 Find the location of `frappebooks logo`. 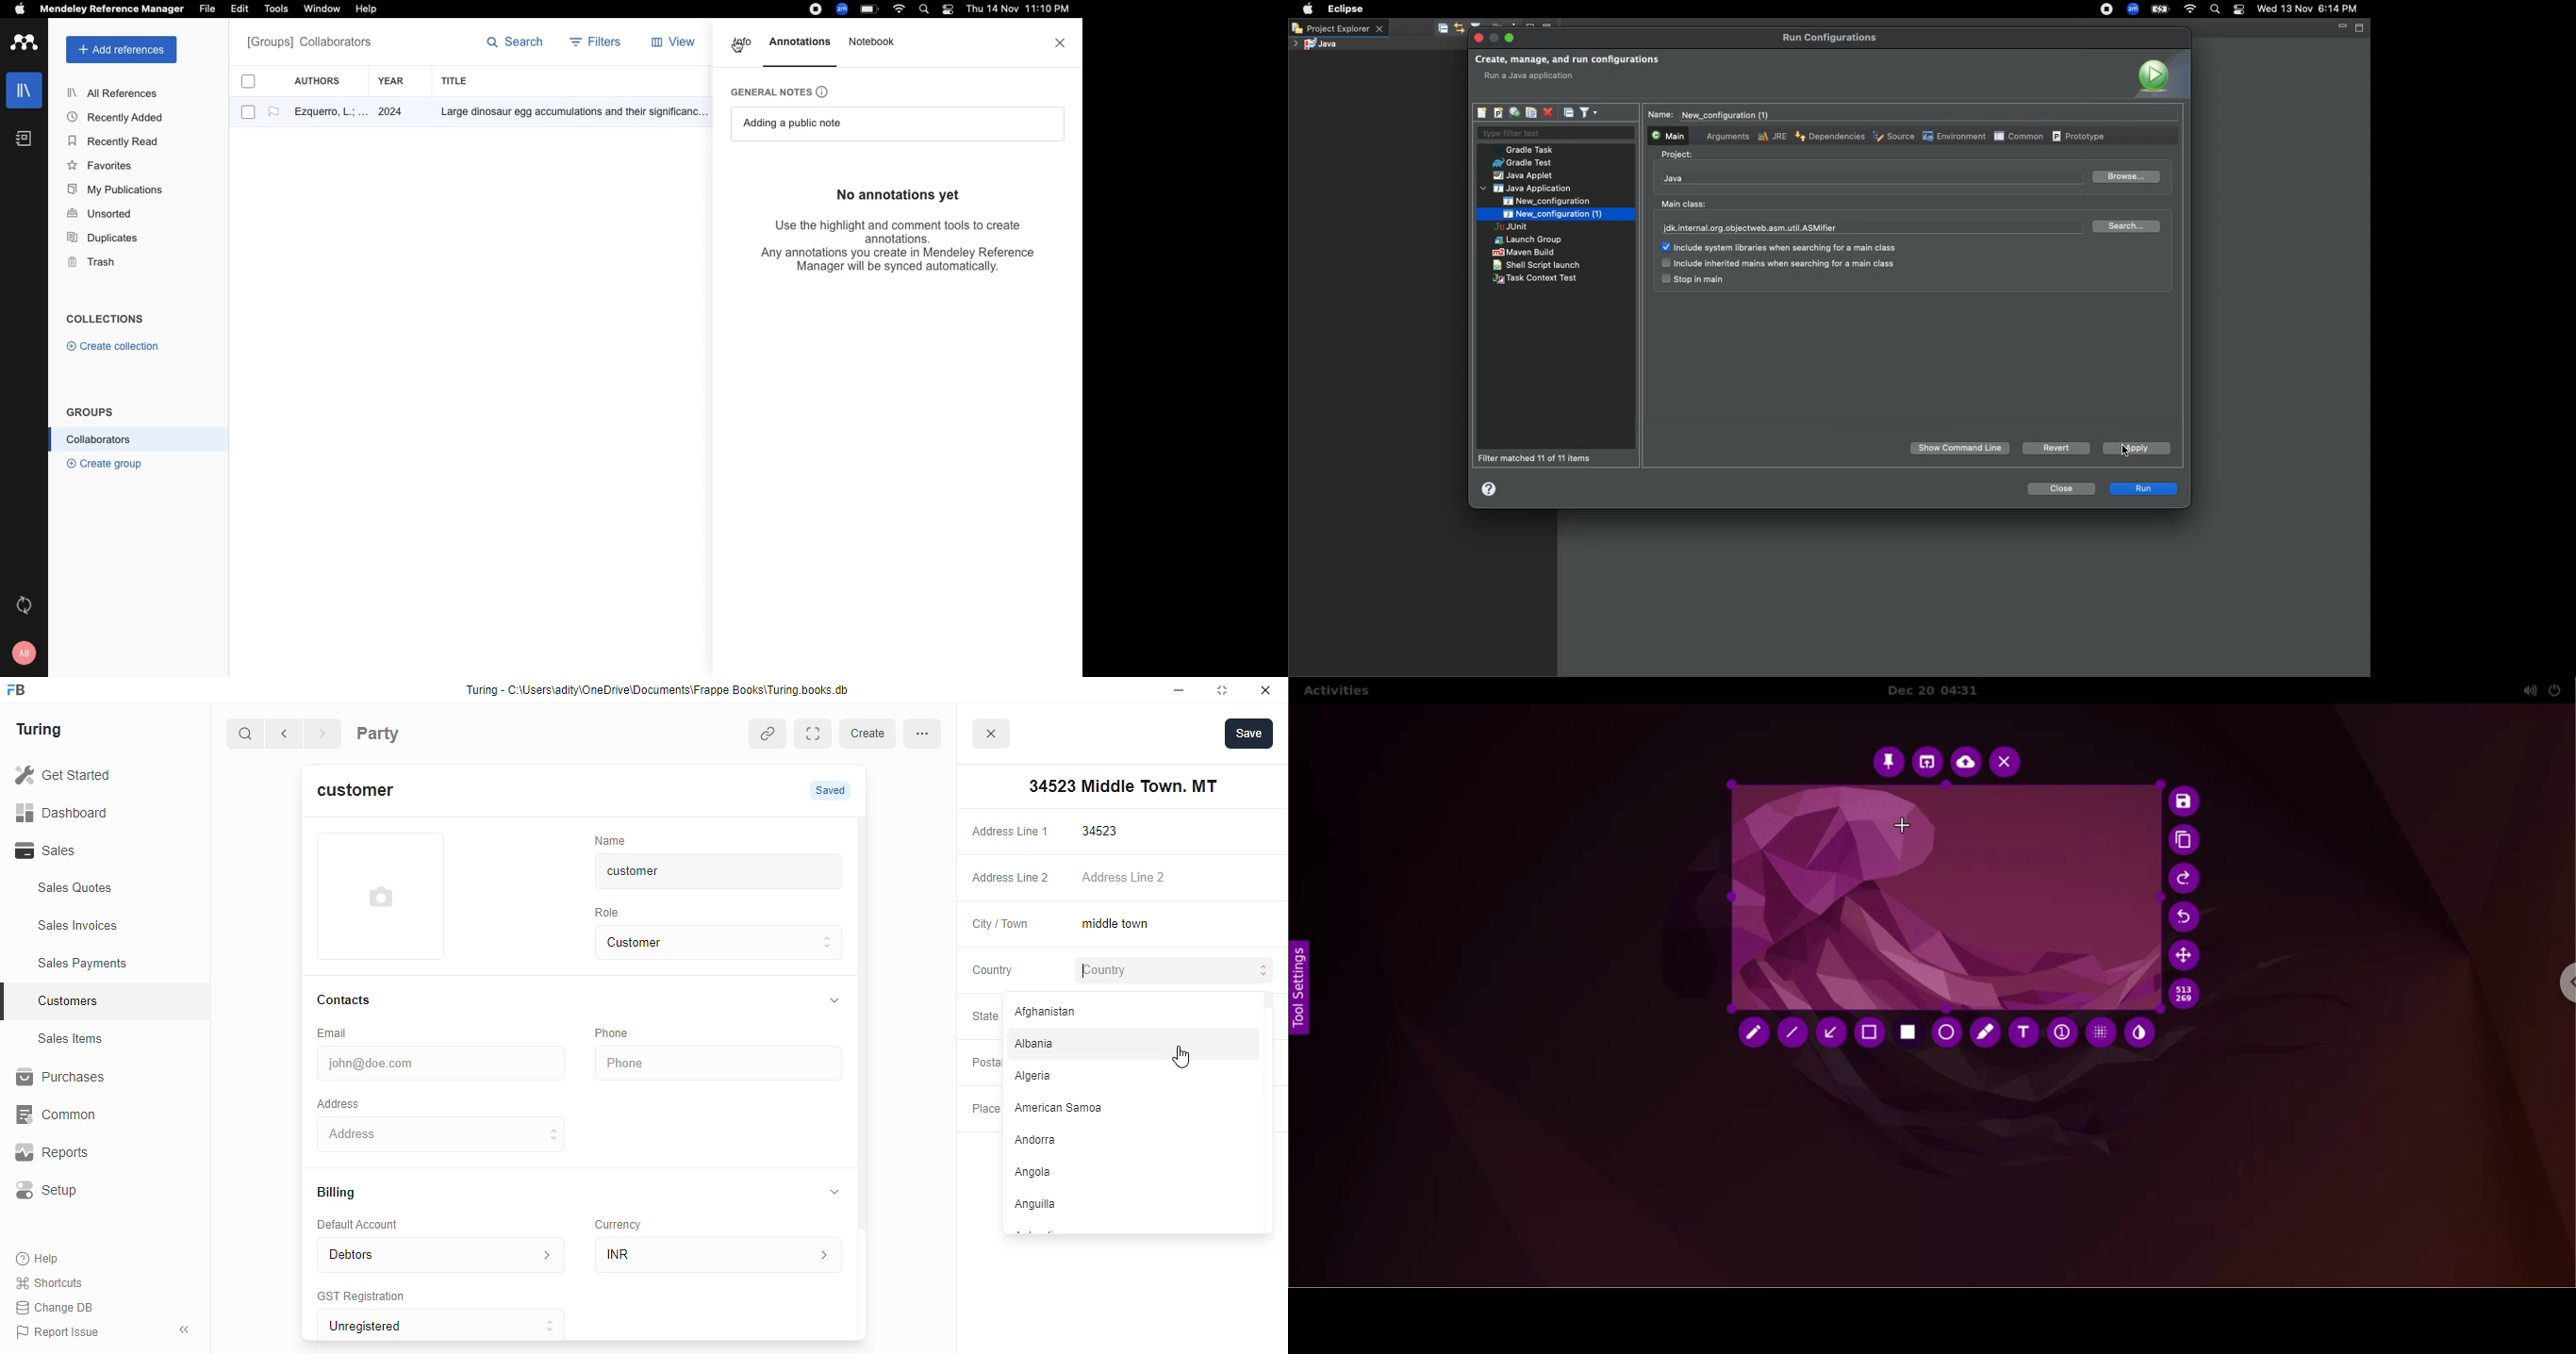

frappebooks logo is located at coordinates (22, 691).